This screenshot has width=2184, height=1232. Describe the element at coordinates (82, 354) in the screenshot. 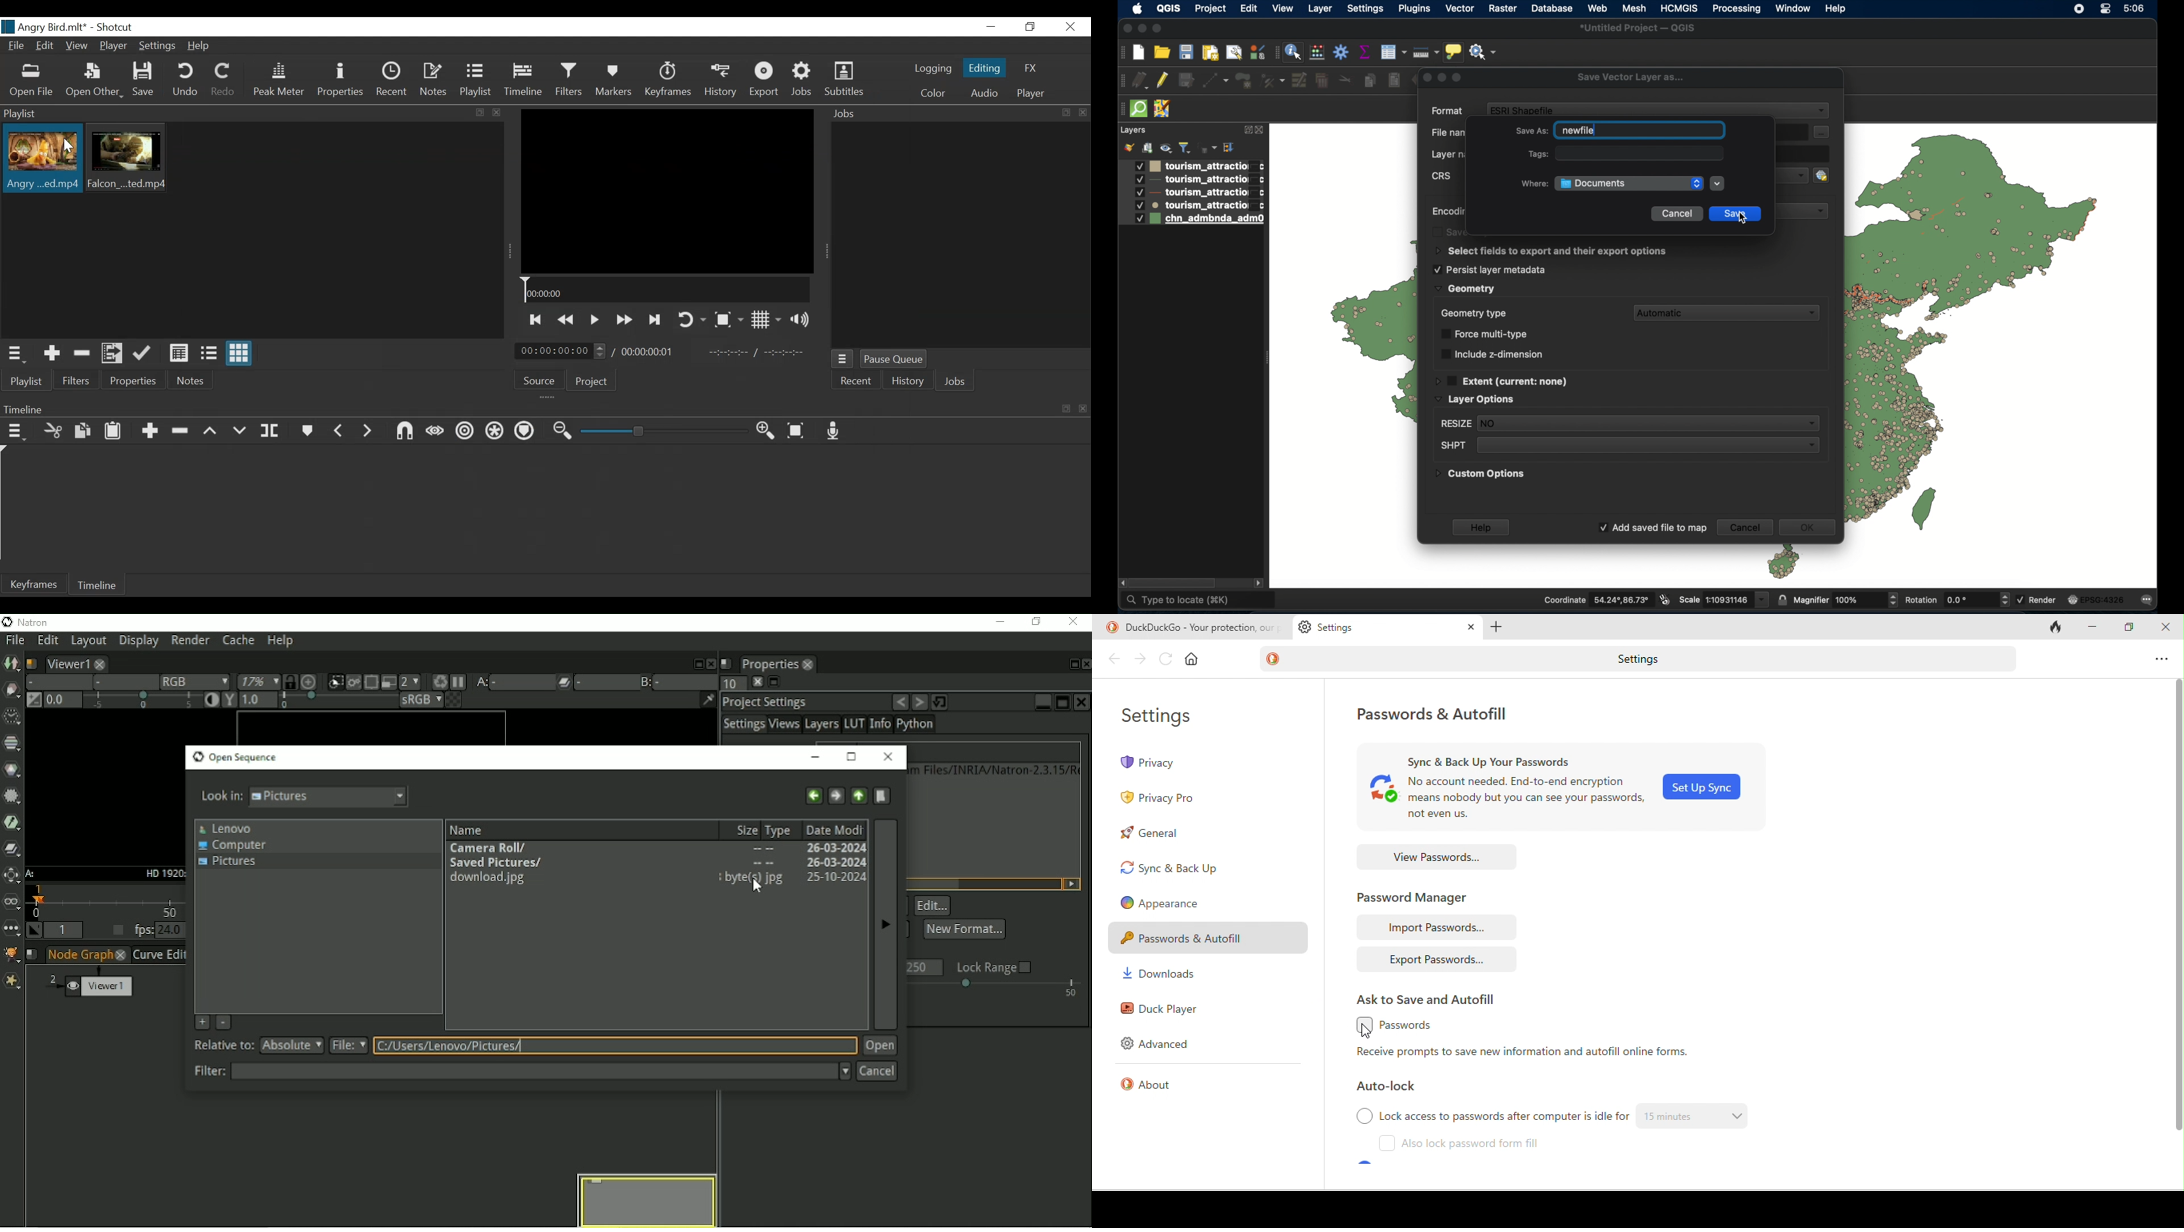

I see `Remove cut` at that location.